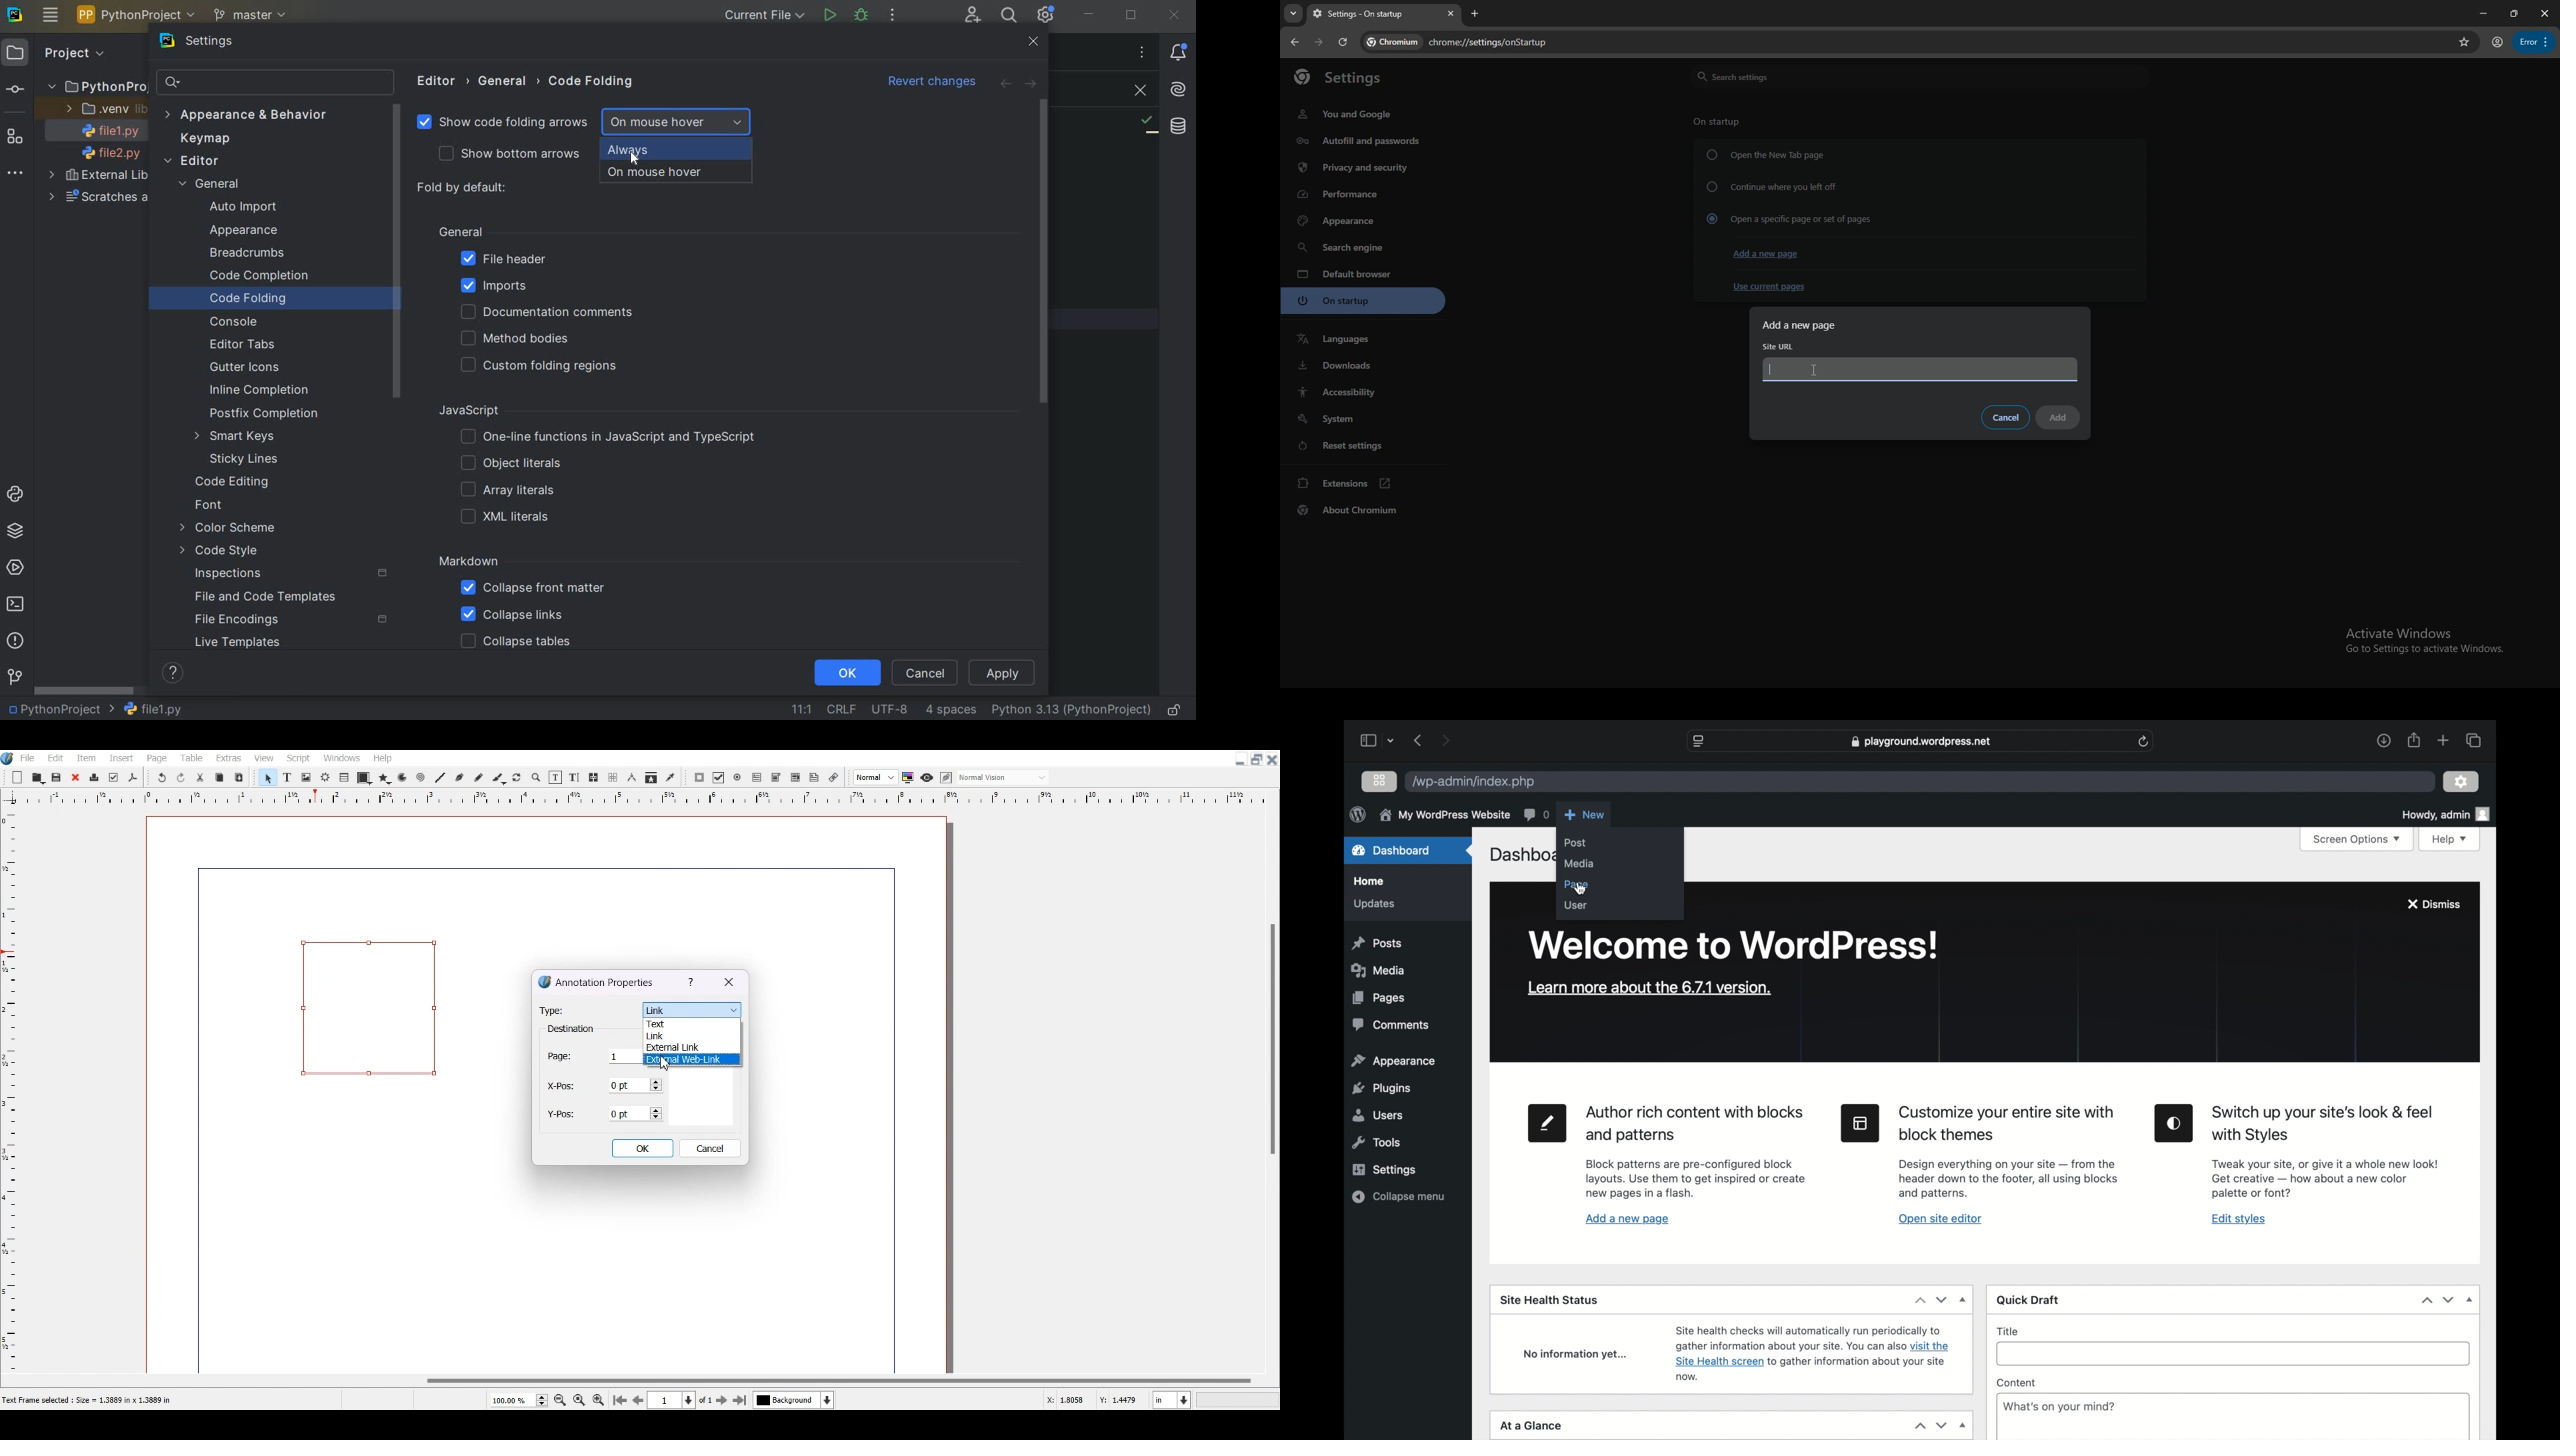  I want to click on downloads, so click(2384, 741).